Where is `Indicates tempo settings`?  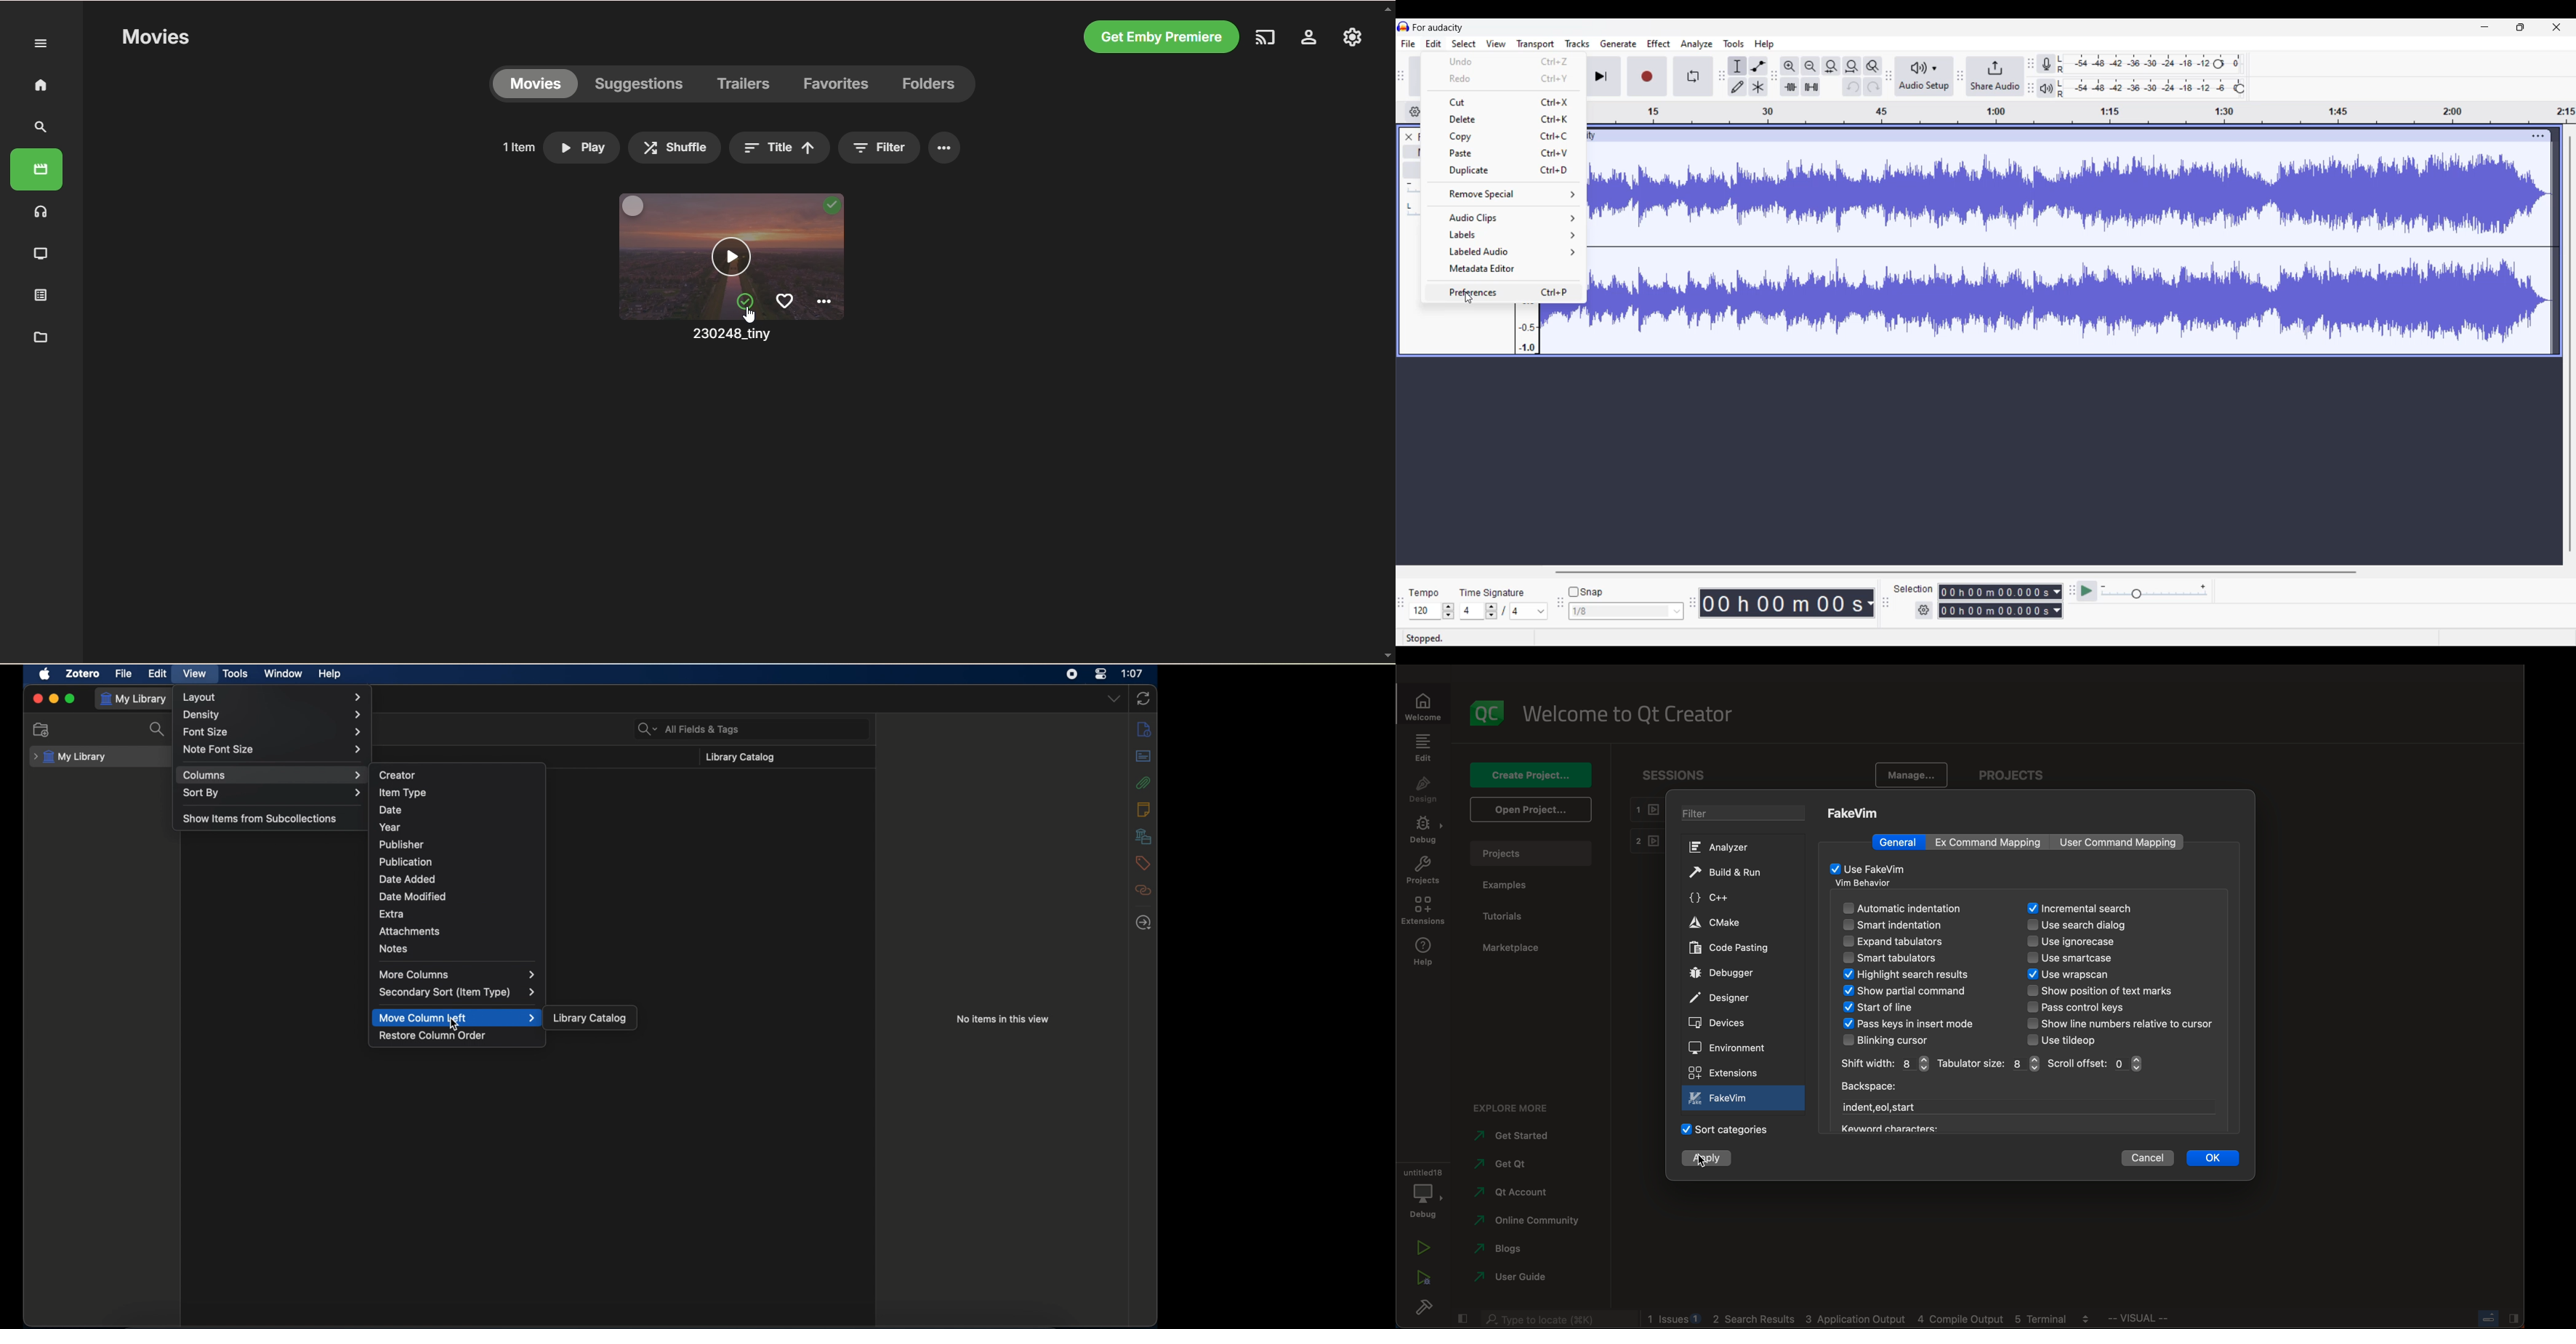
Indicates tempo settings is located at coordinates (1424, 593).